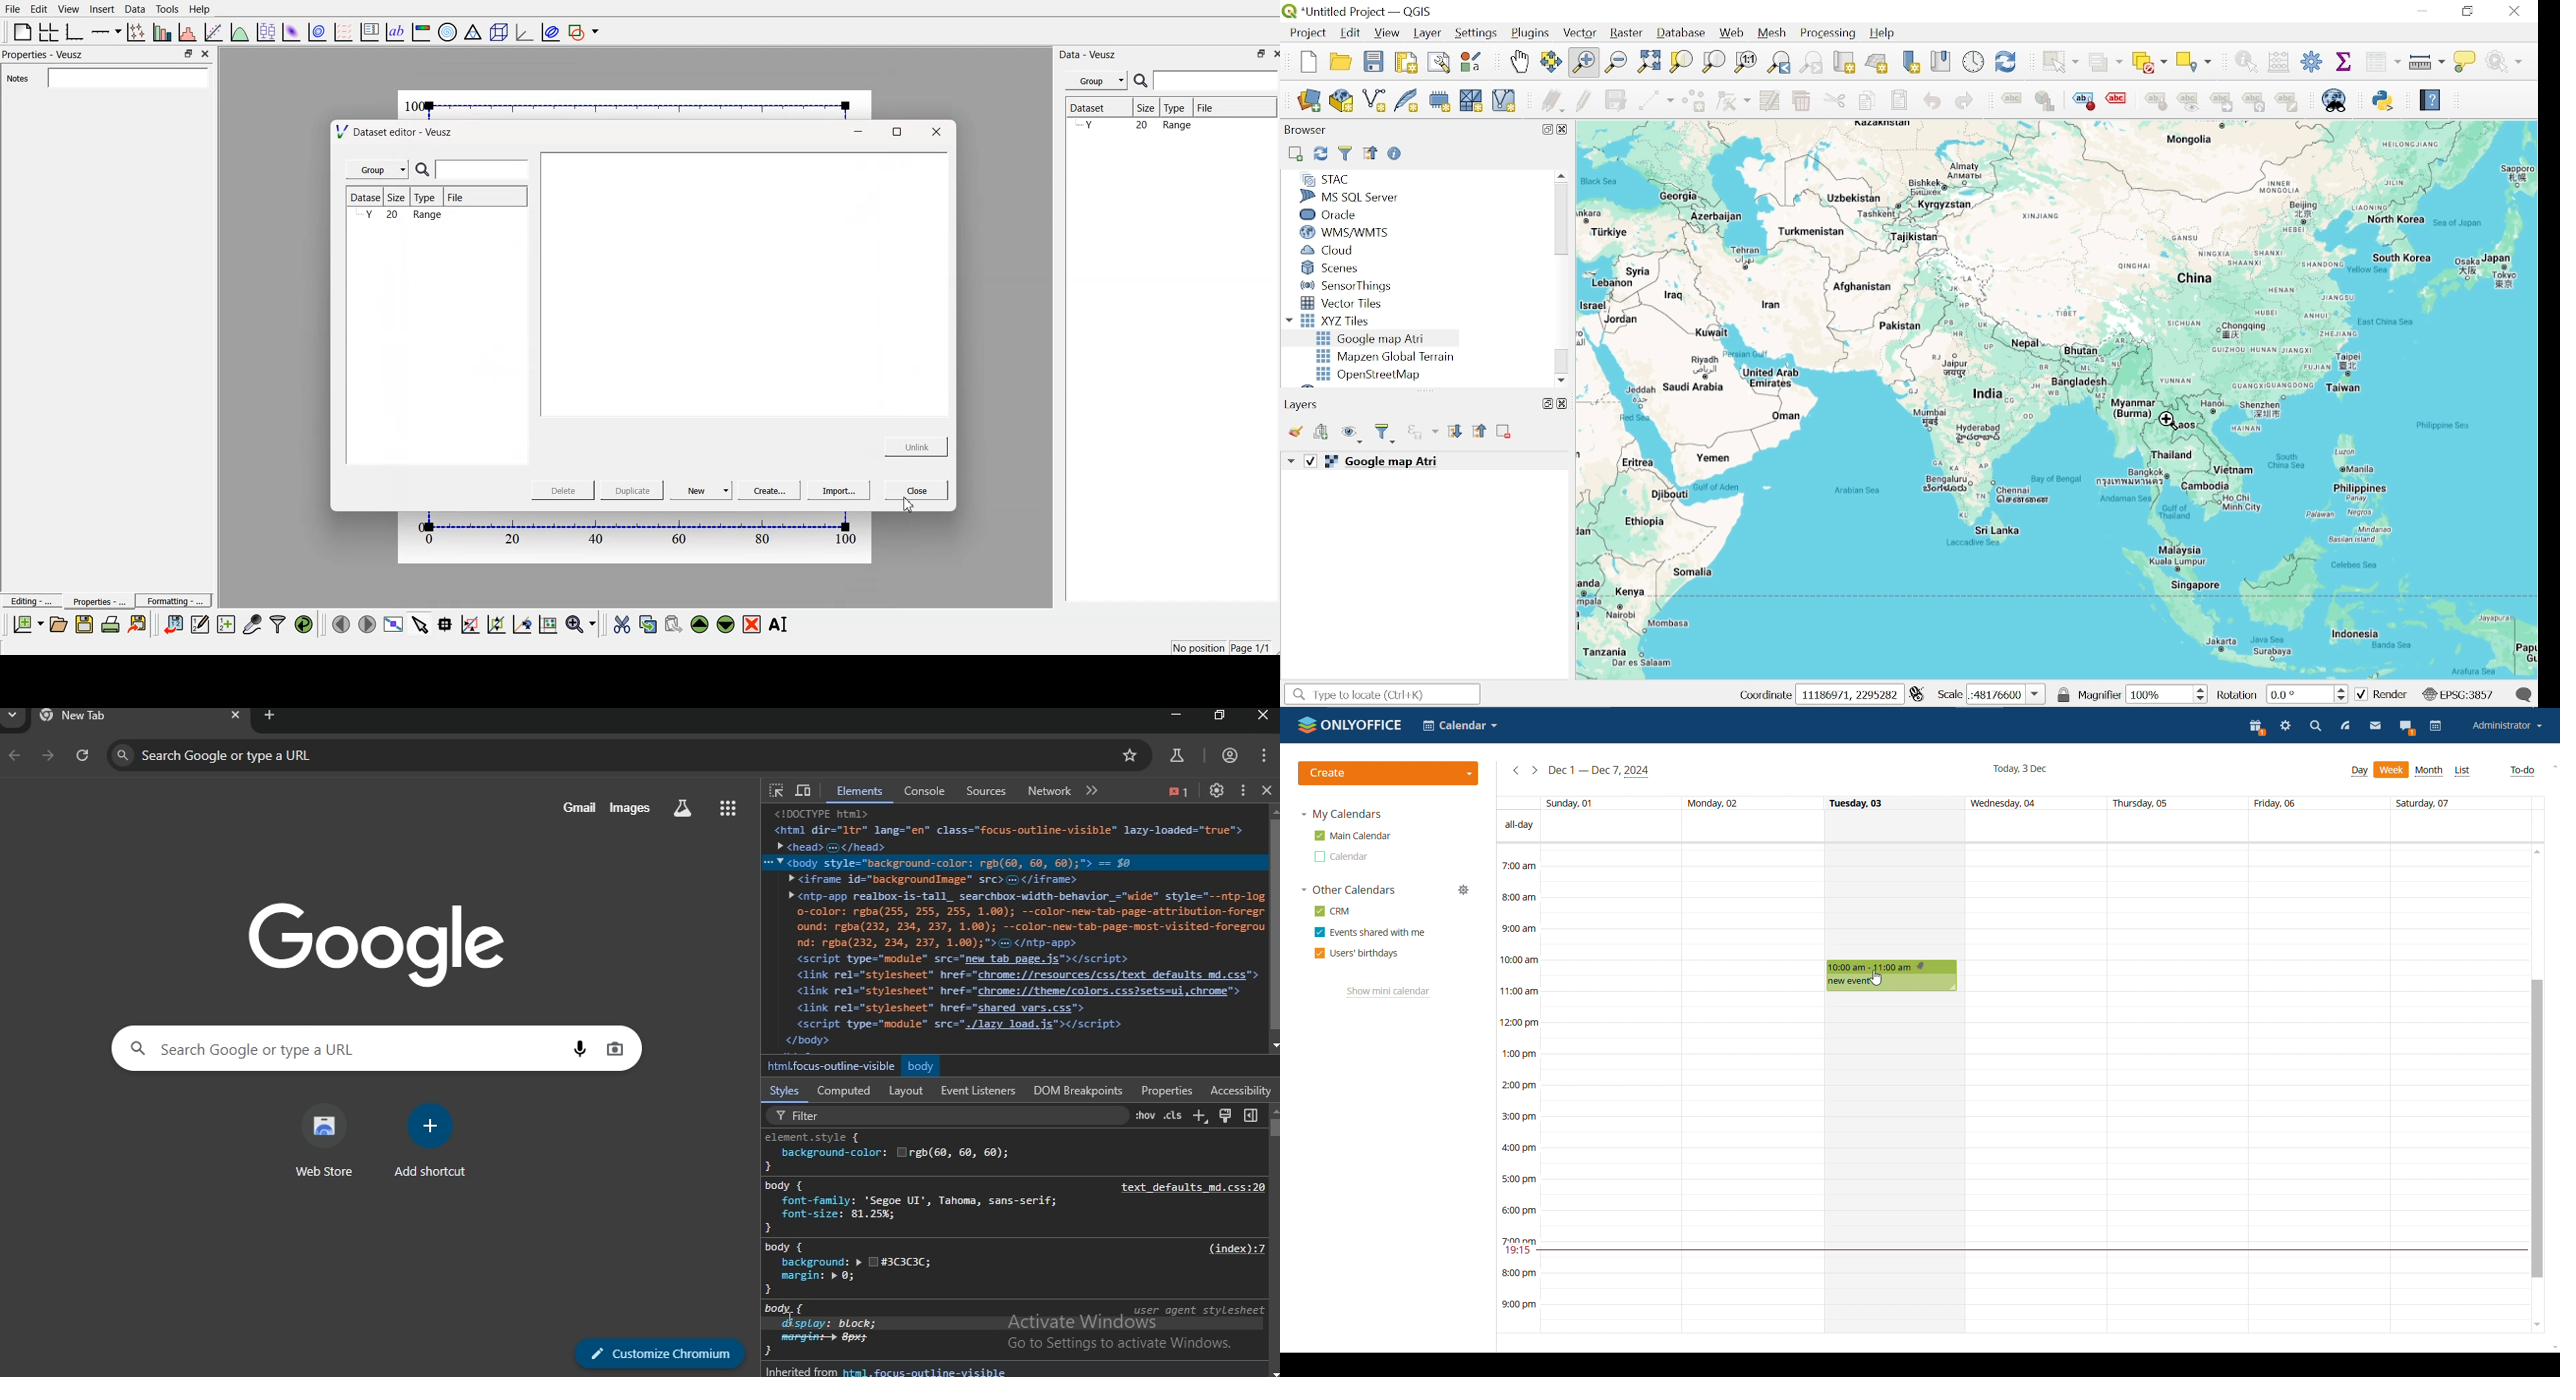 This screenshot has height=1400, width=2576. What do you see at coordinates (345, 31) in the screenshot?
I see `plot a vector field` at bounding box center [345, 31].